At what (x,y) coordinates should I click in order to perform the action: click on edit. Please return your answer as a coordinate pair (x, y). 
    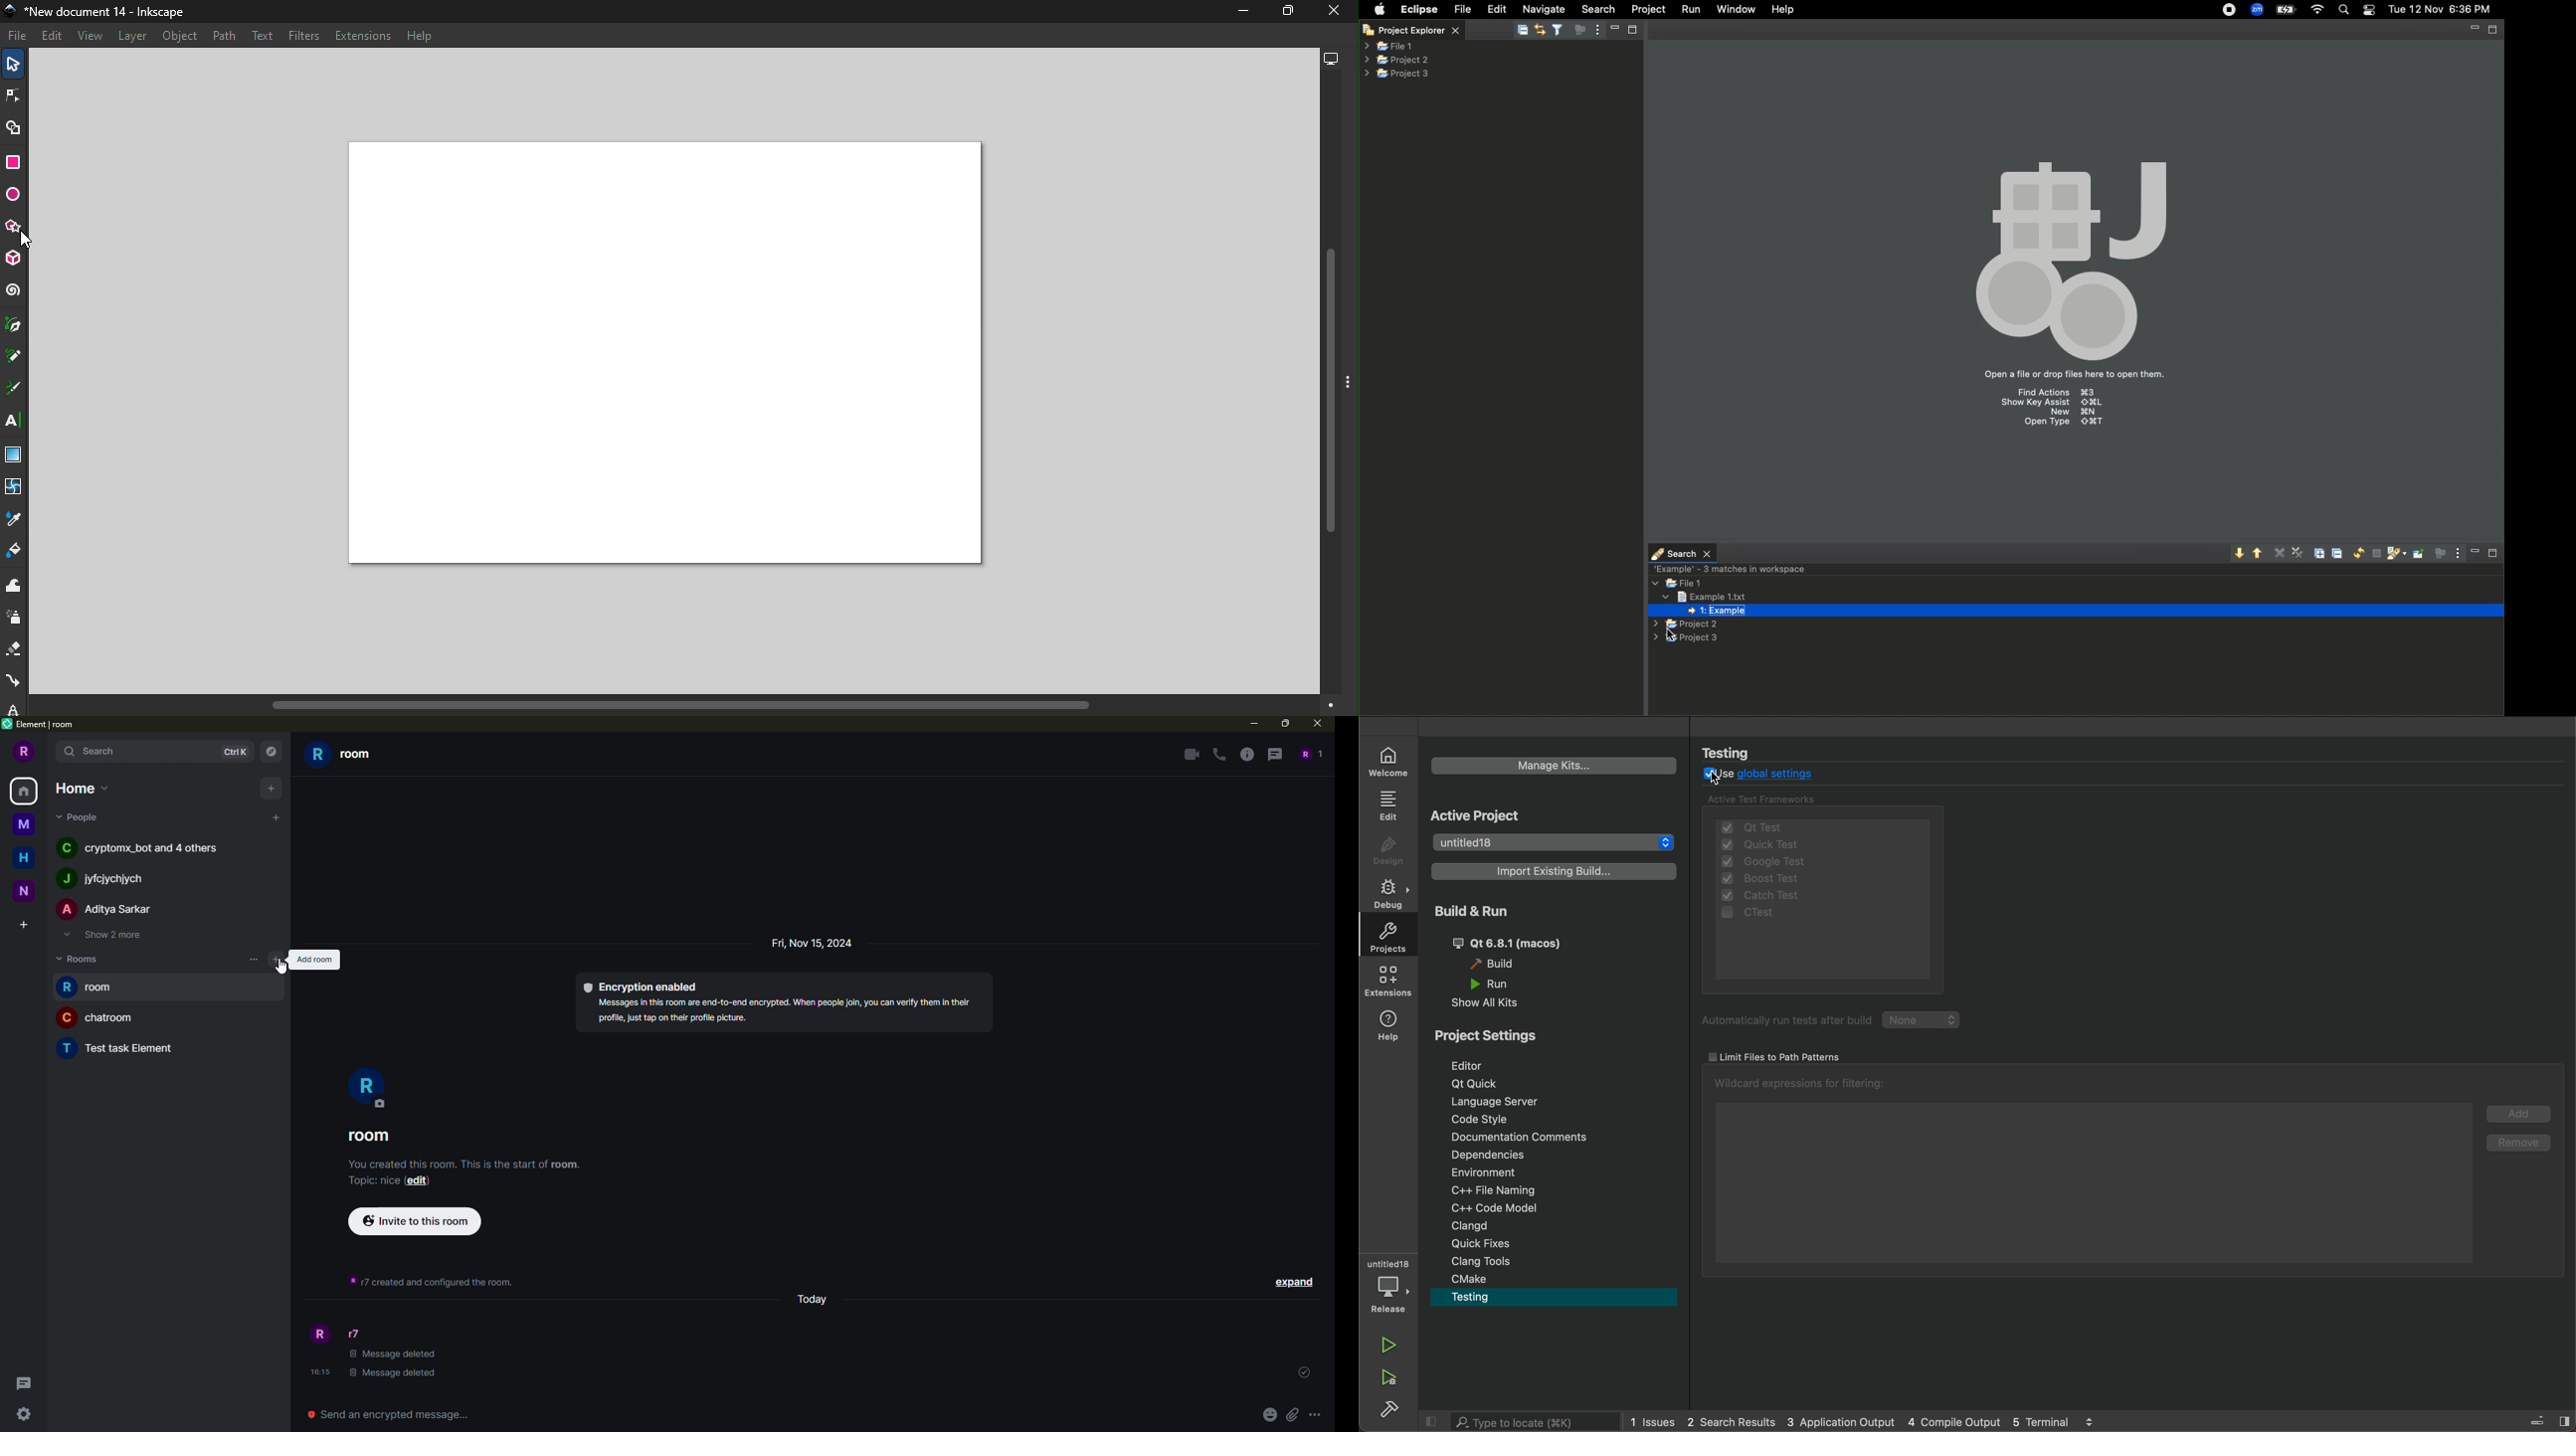
    Looking at the image, I should click on (418, 1180).